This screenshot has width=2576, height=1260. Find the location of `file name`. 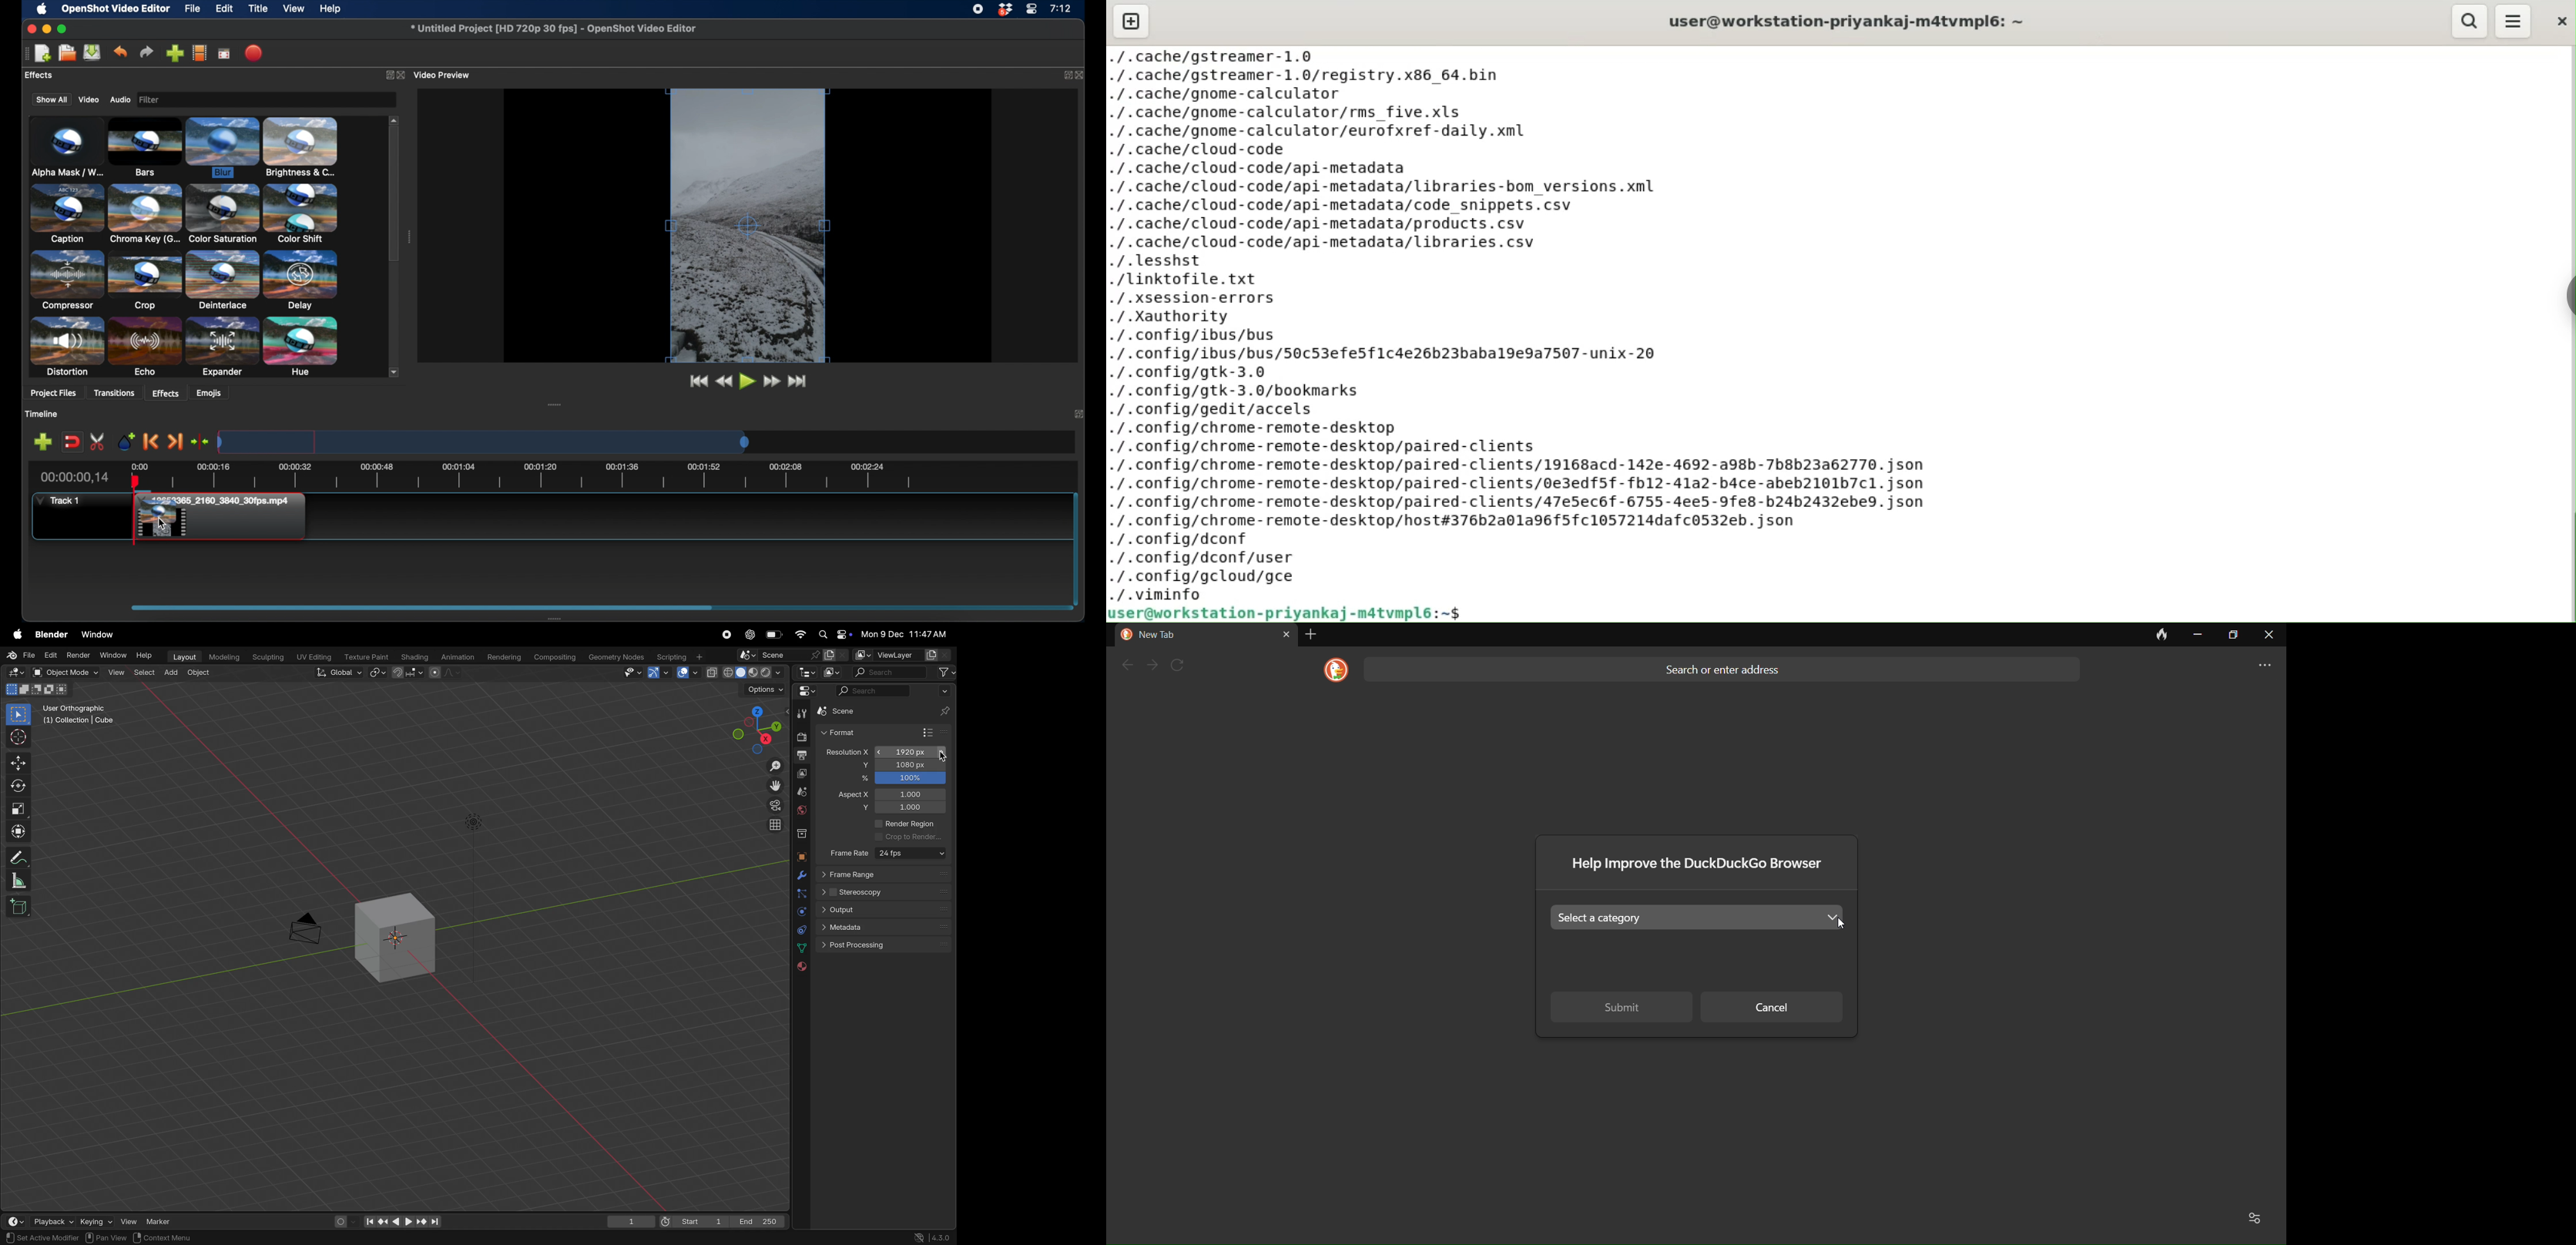

file name is located at coordinates (554, 28).